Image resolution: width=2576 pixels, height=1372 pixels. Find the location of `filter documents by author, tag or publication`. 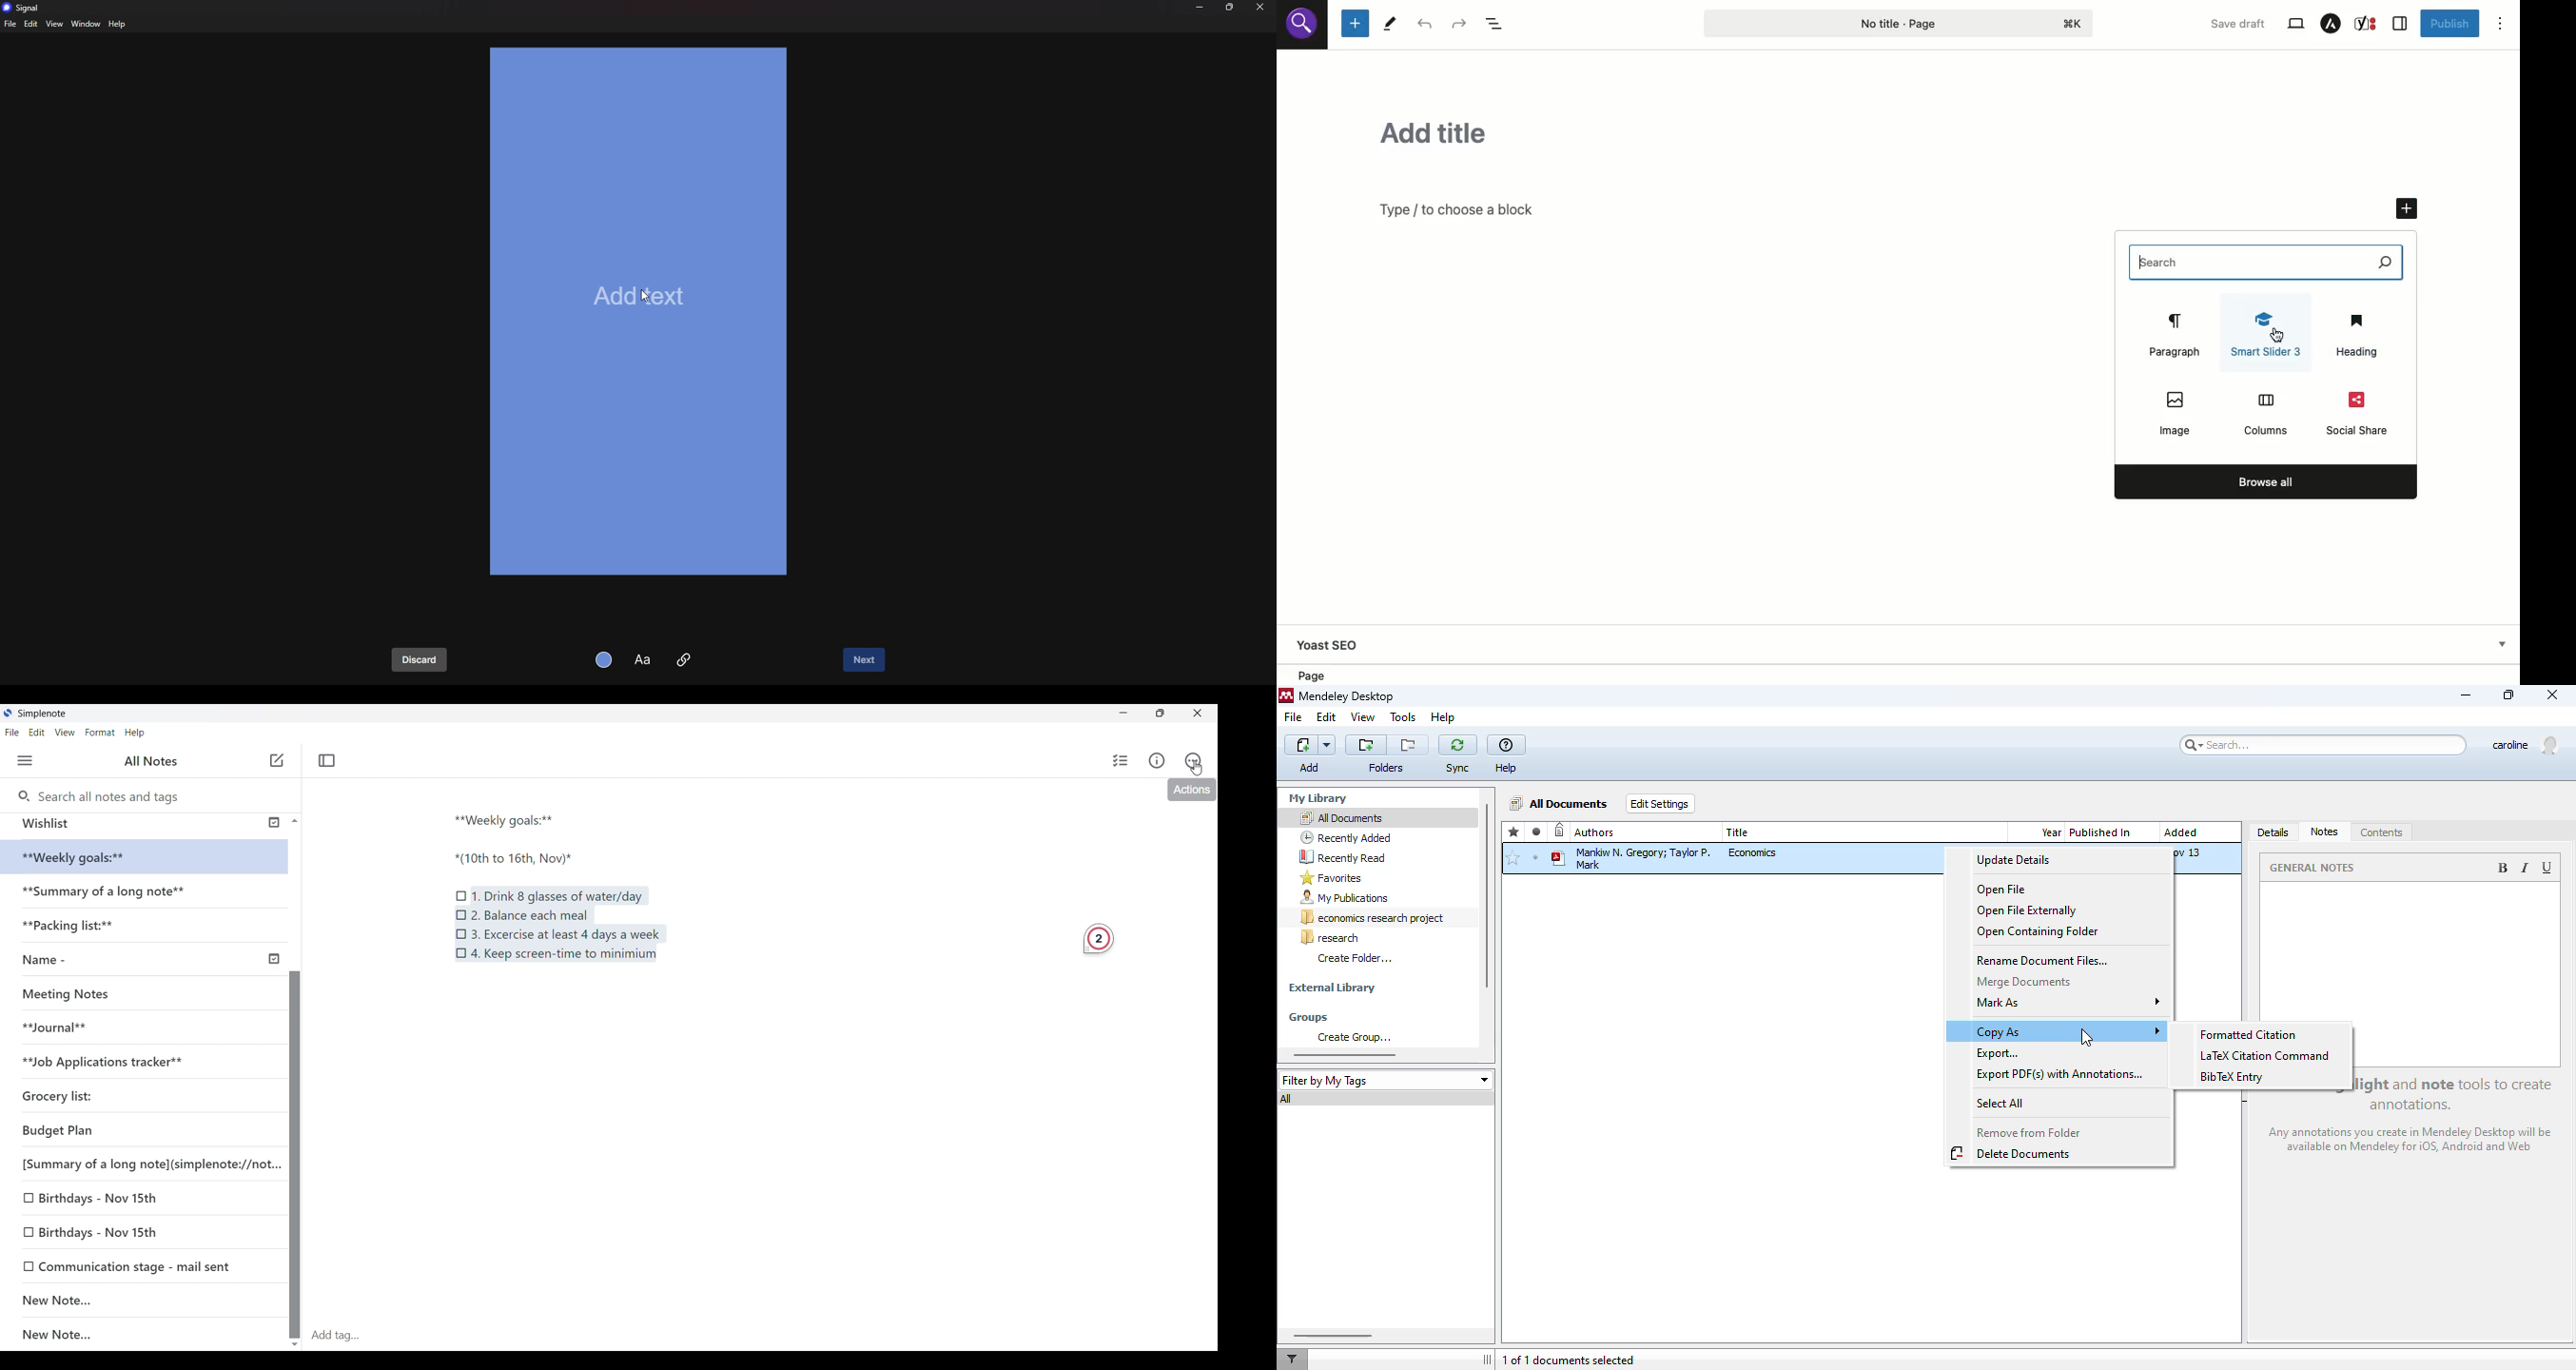

filter documents by author, tag or publication is located at coordinates (1291, 1360).